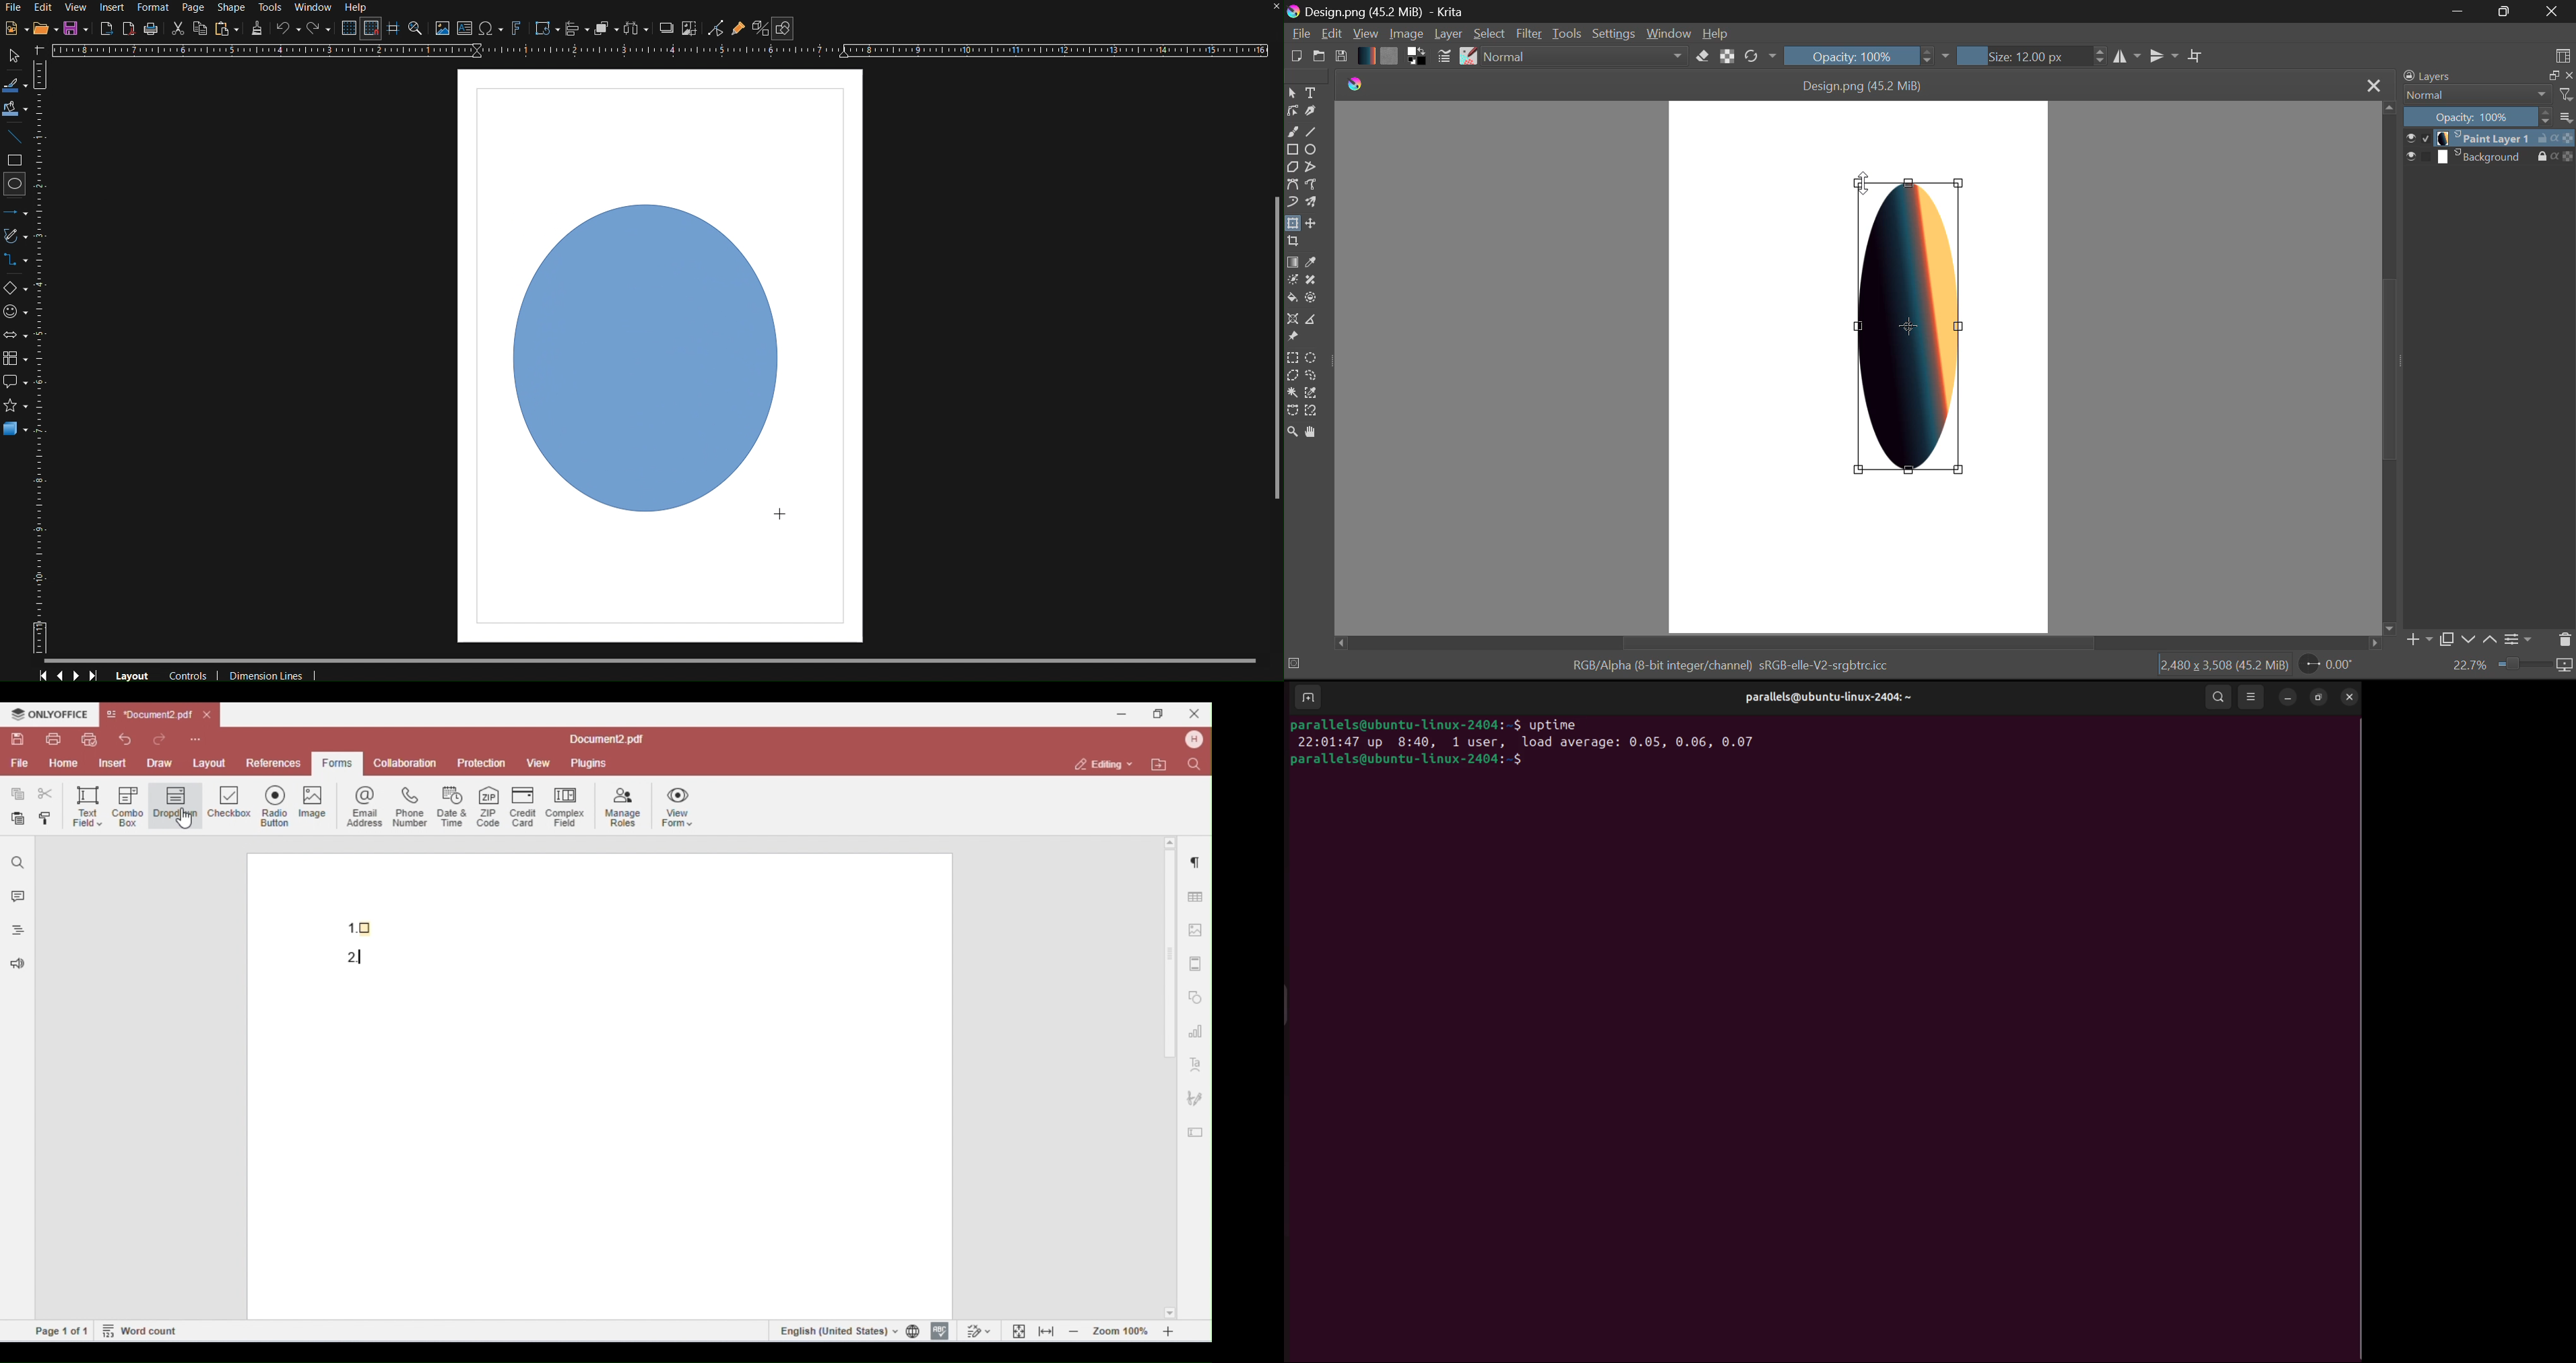 This screenshot has width=2576, height=1372. What do you see at coordinates (11, 56) in the screenshot?
I see `Select` at bounding box center [11, 56].